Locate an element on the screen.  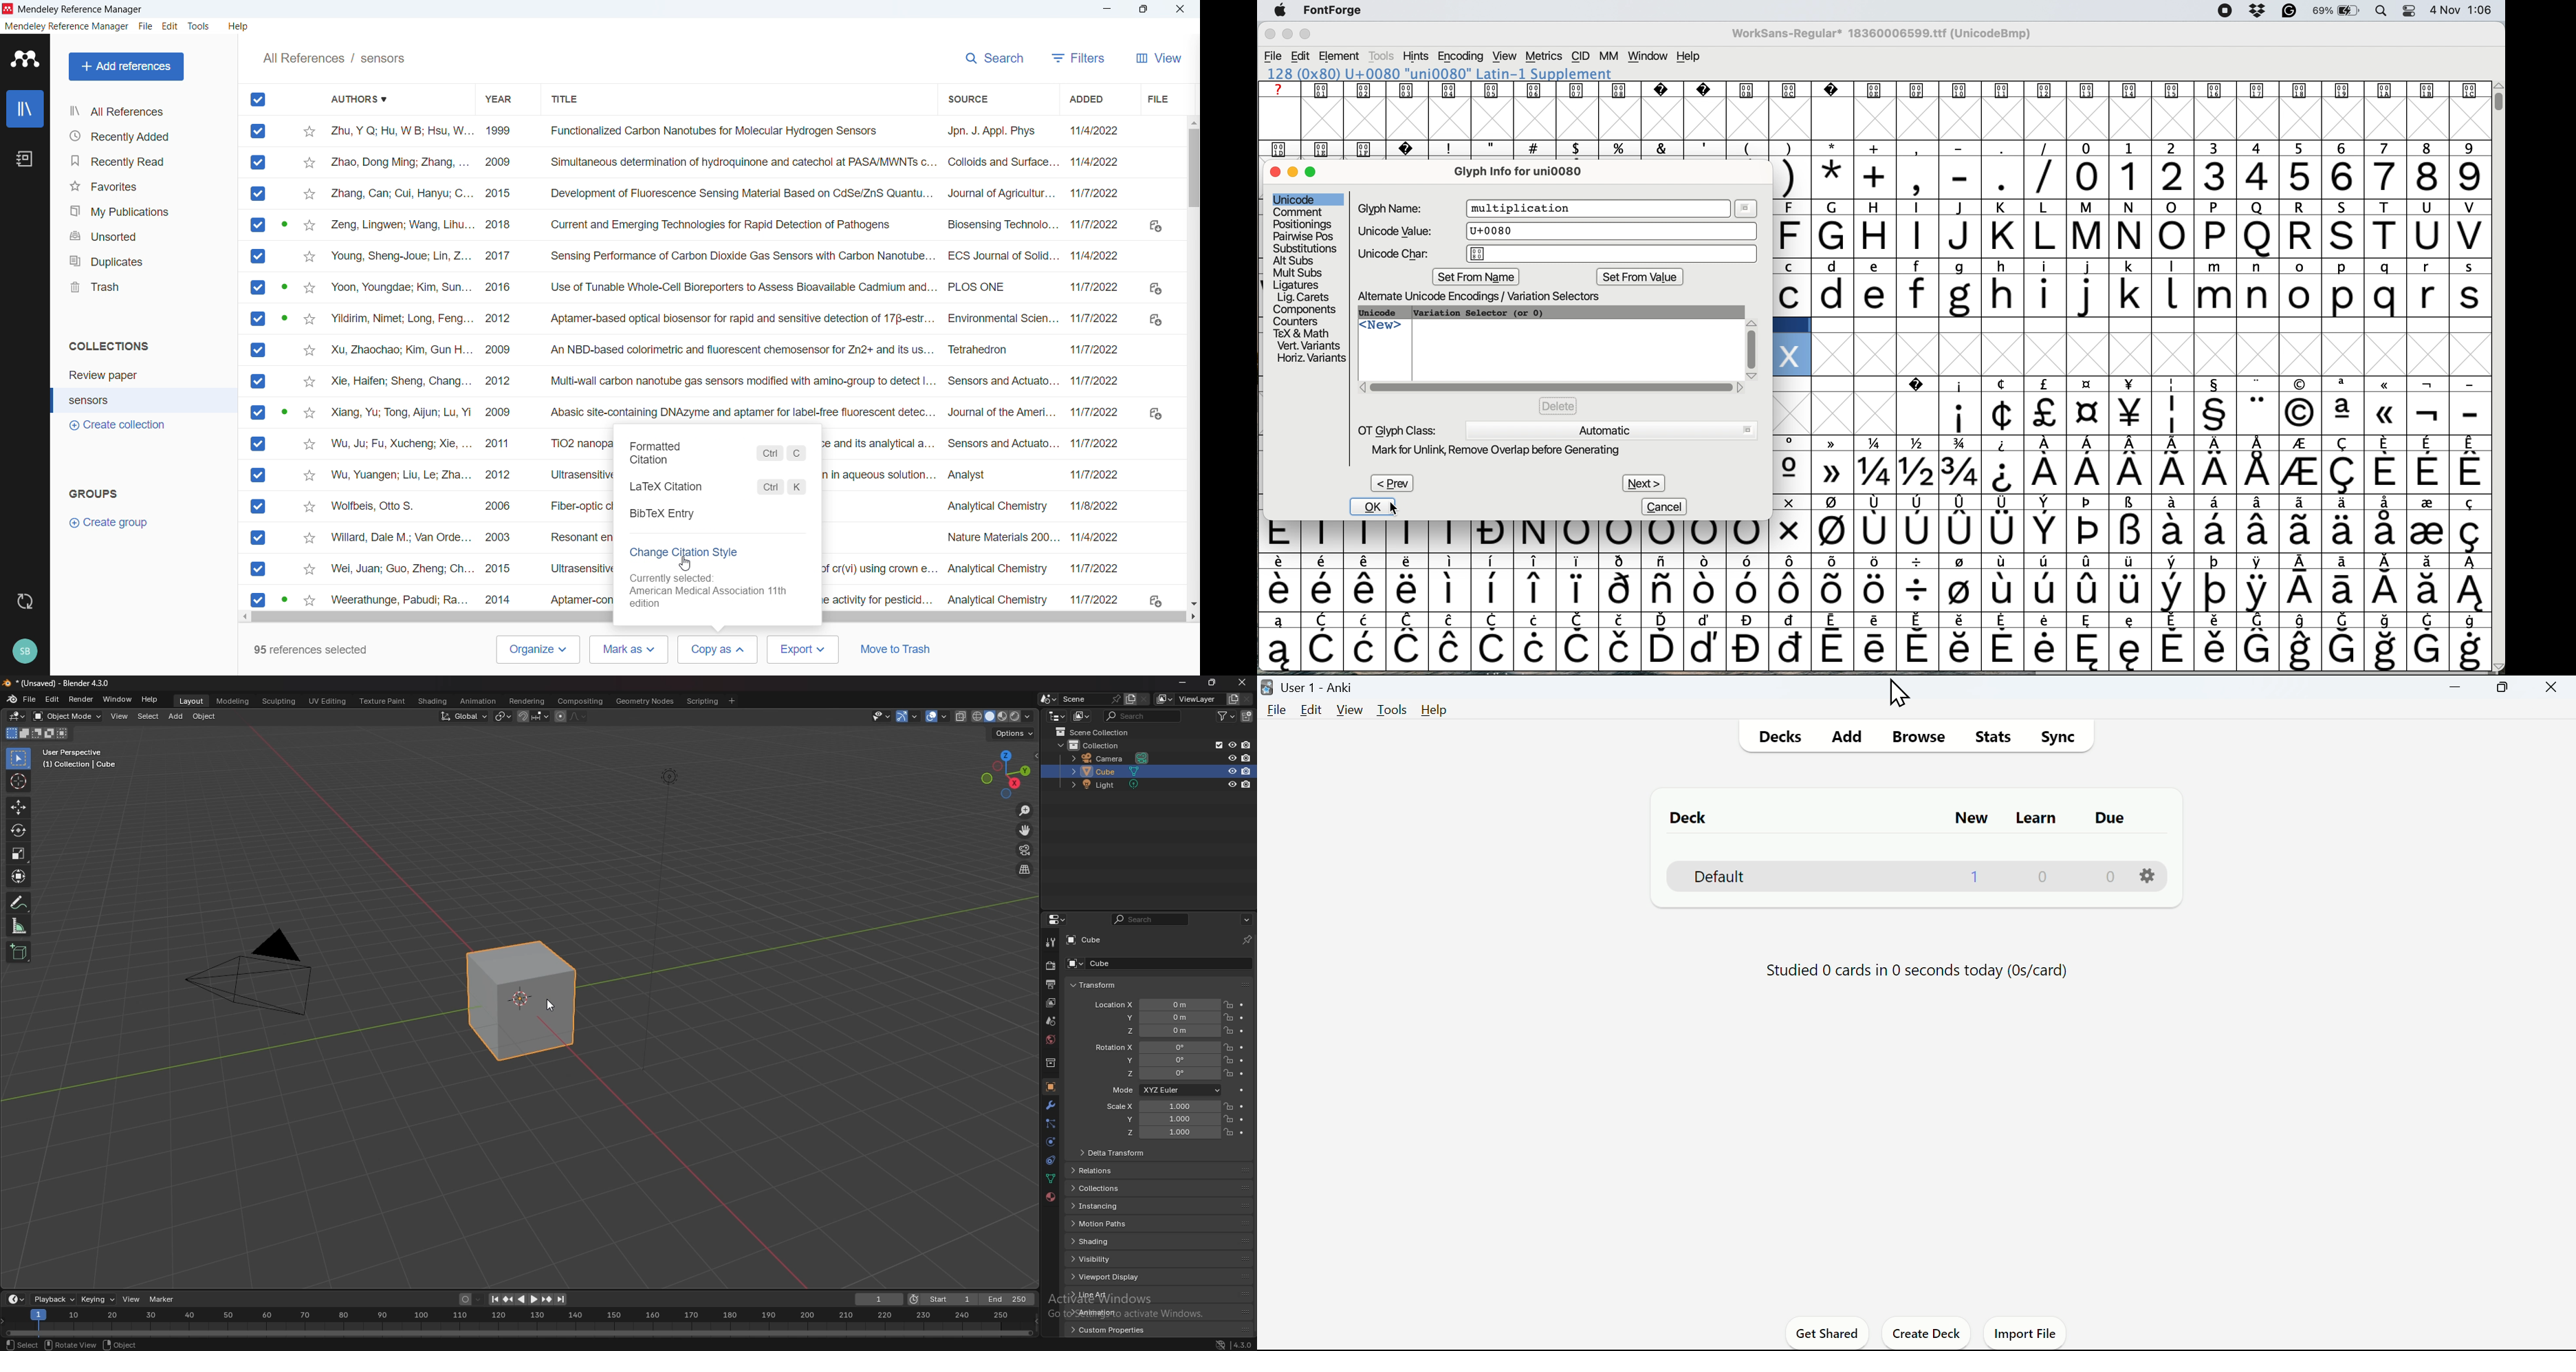
All entries selected is located at coordinates (258, 350).